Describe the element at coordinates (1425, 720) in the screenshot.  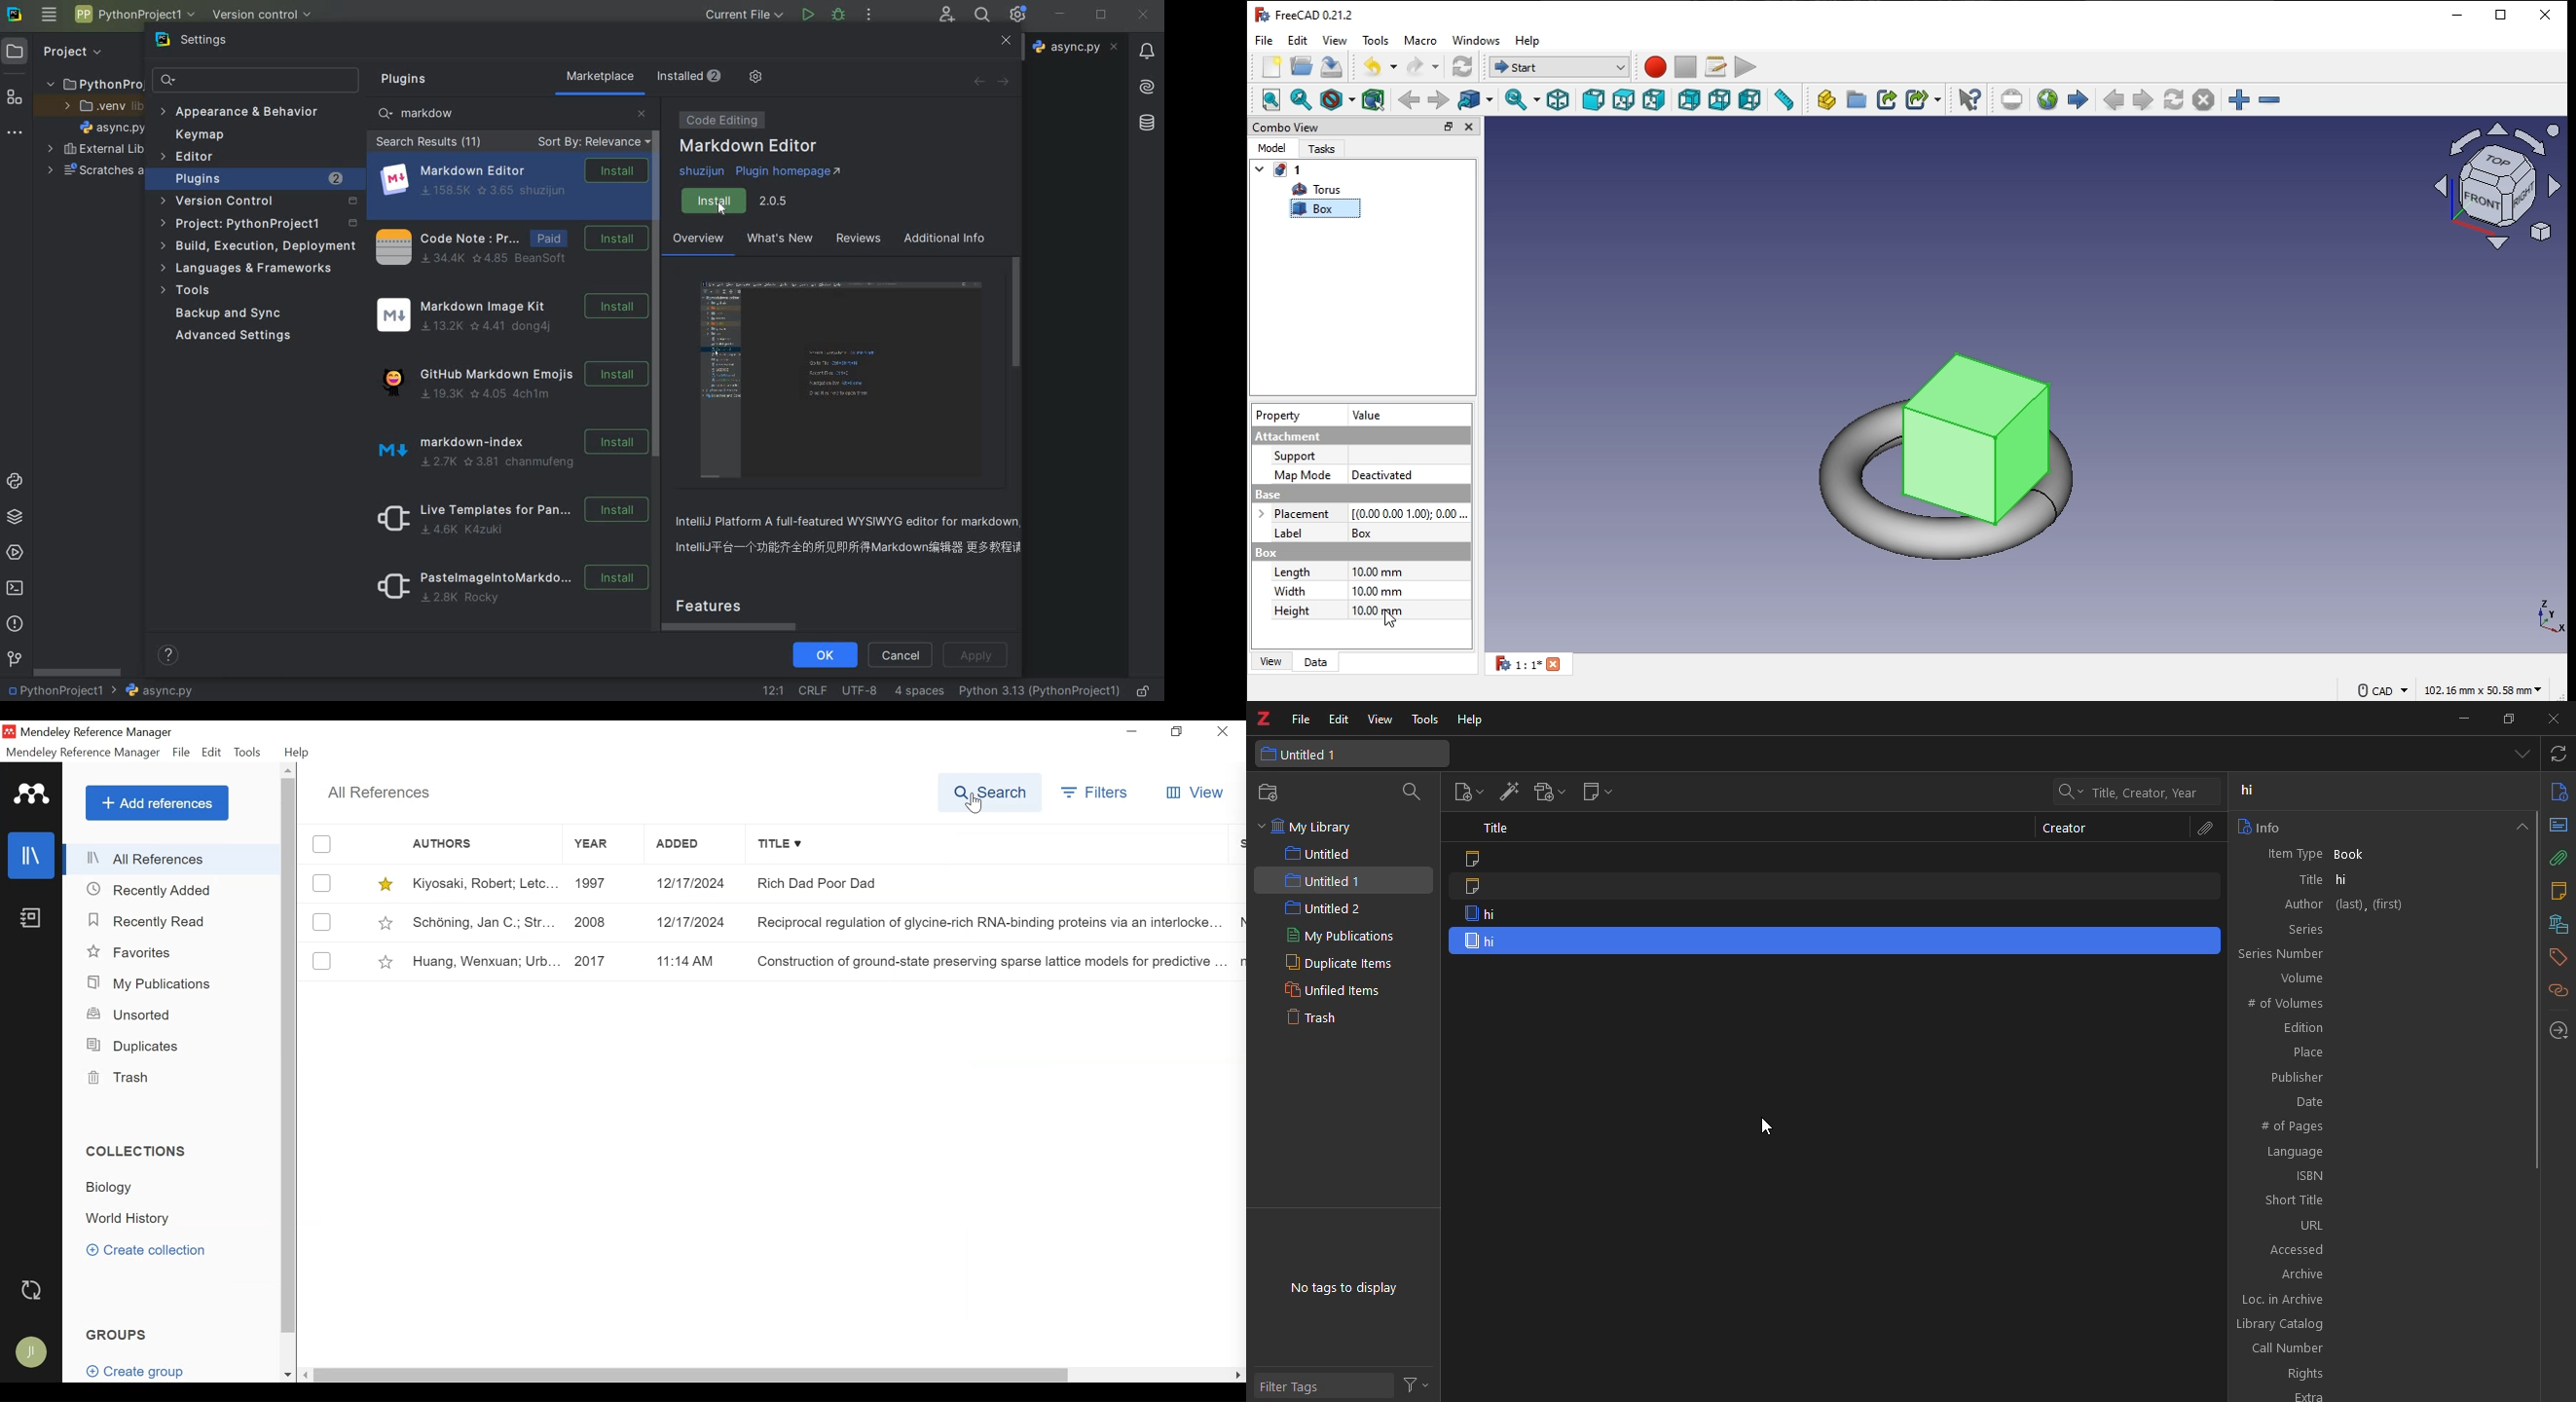
I see `tools` at that location.